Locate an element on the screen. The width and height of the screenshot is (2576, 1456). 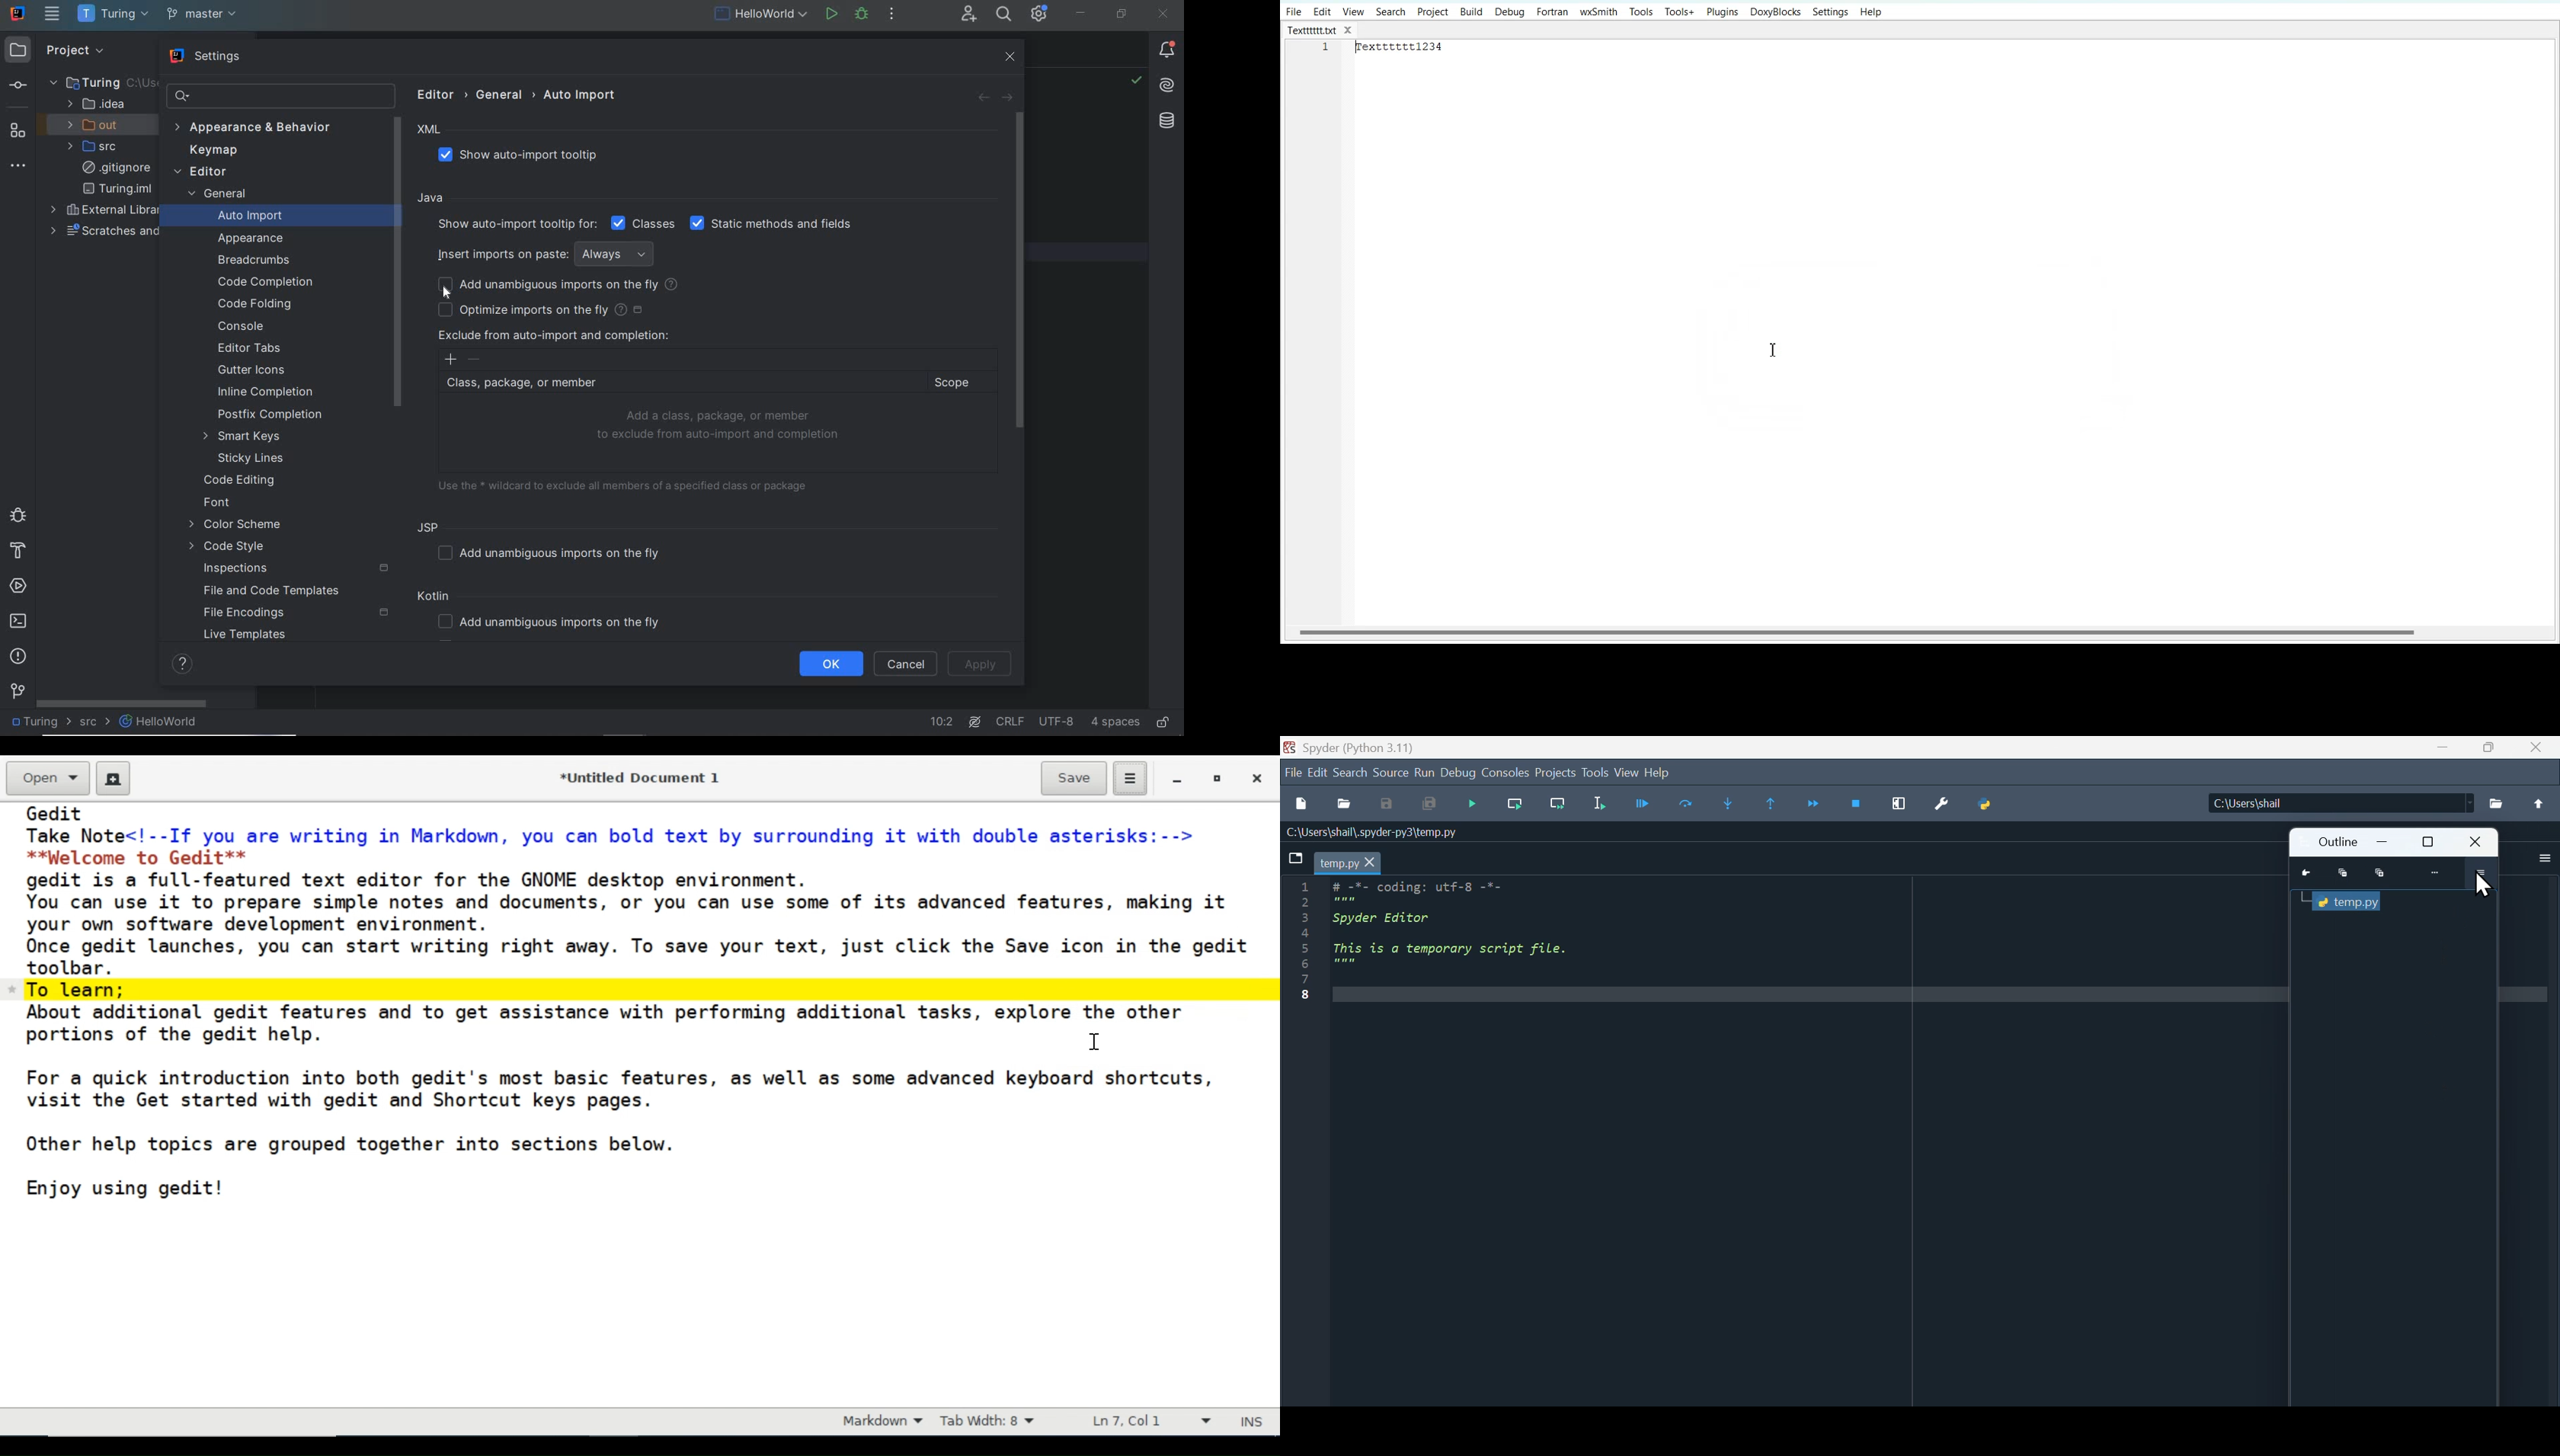
Maximize is located at coordinates (2379, 873).